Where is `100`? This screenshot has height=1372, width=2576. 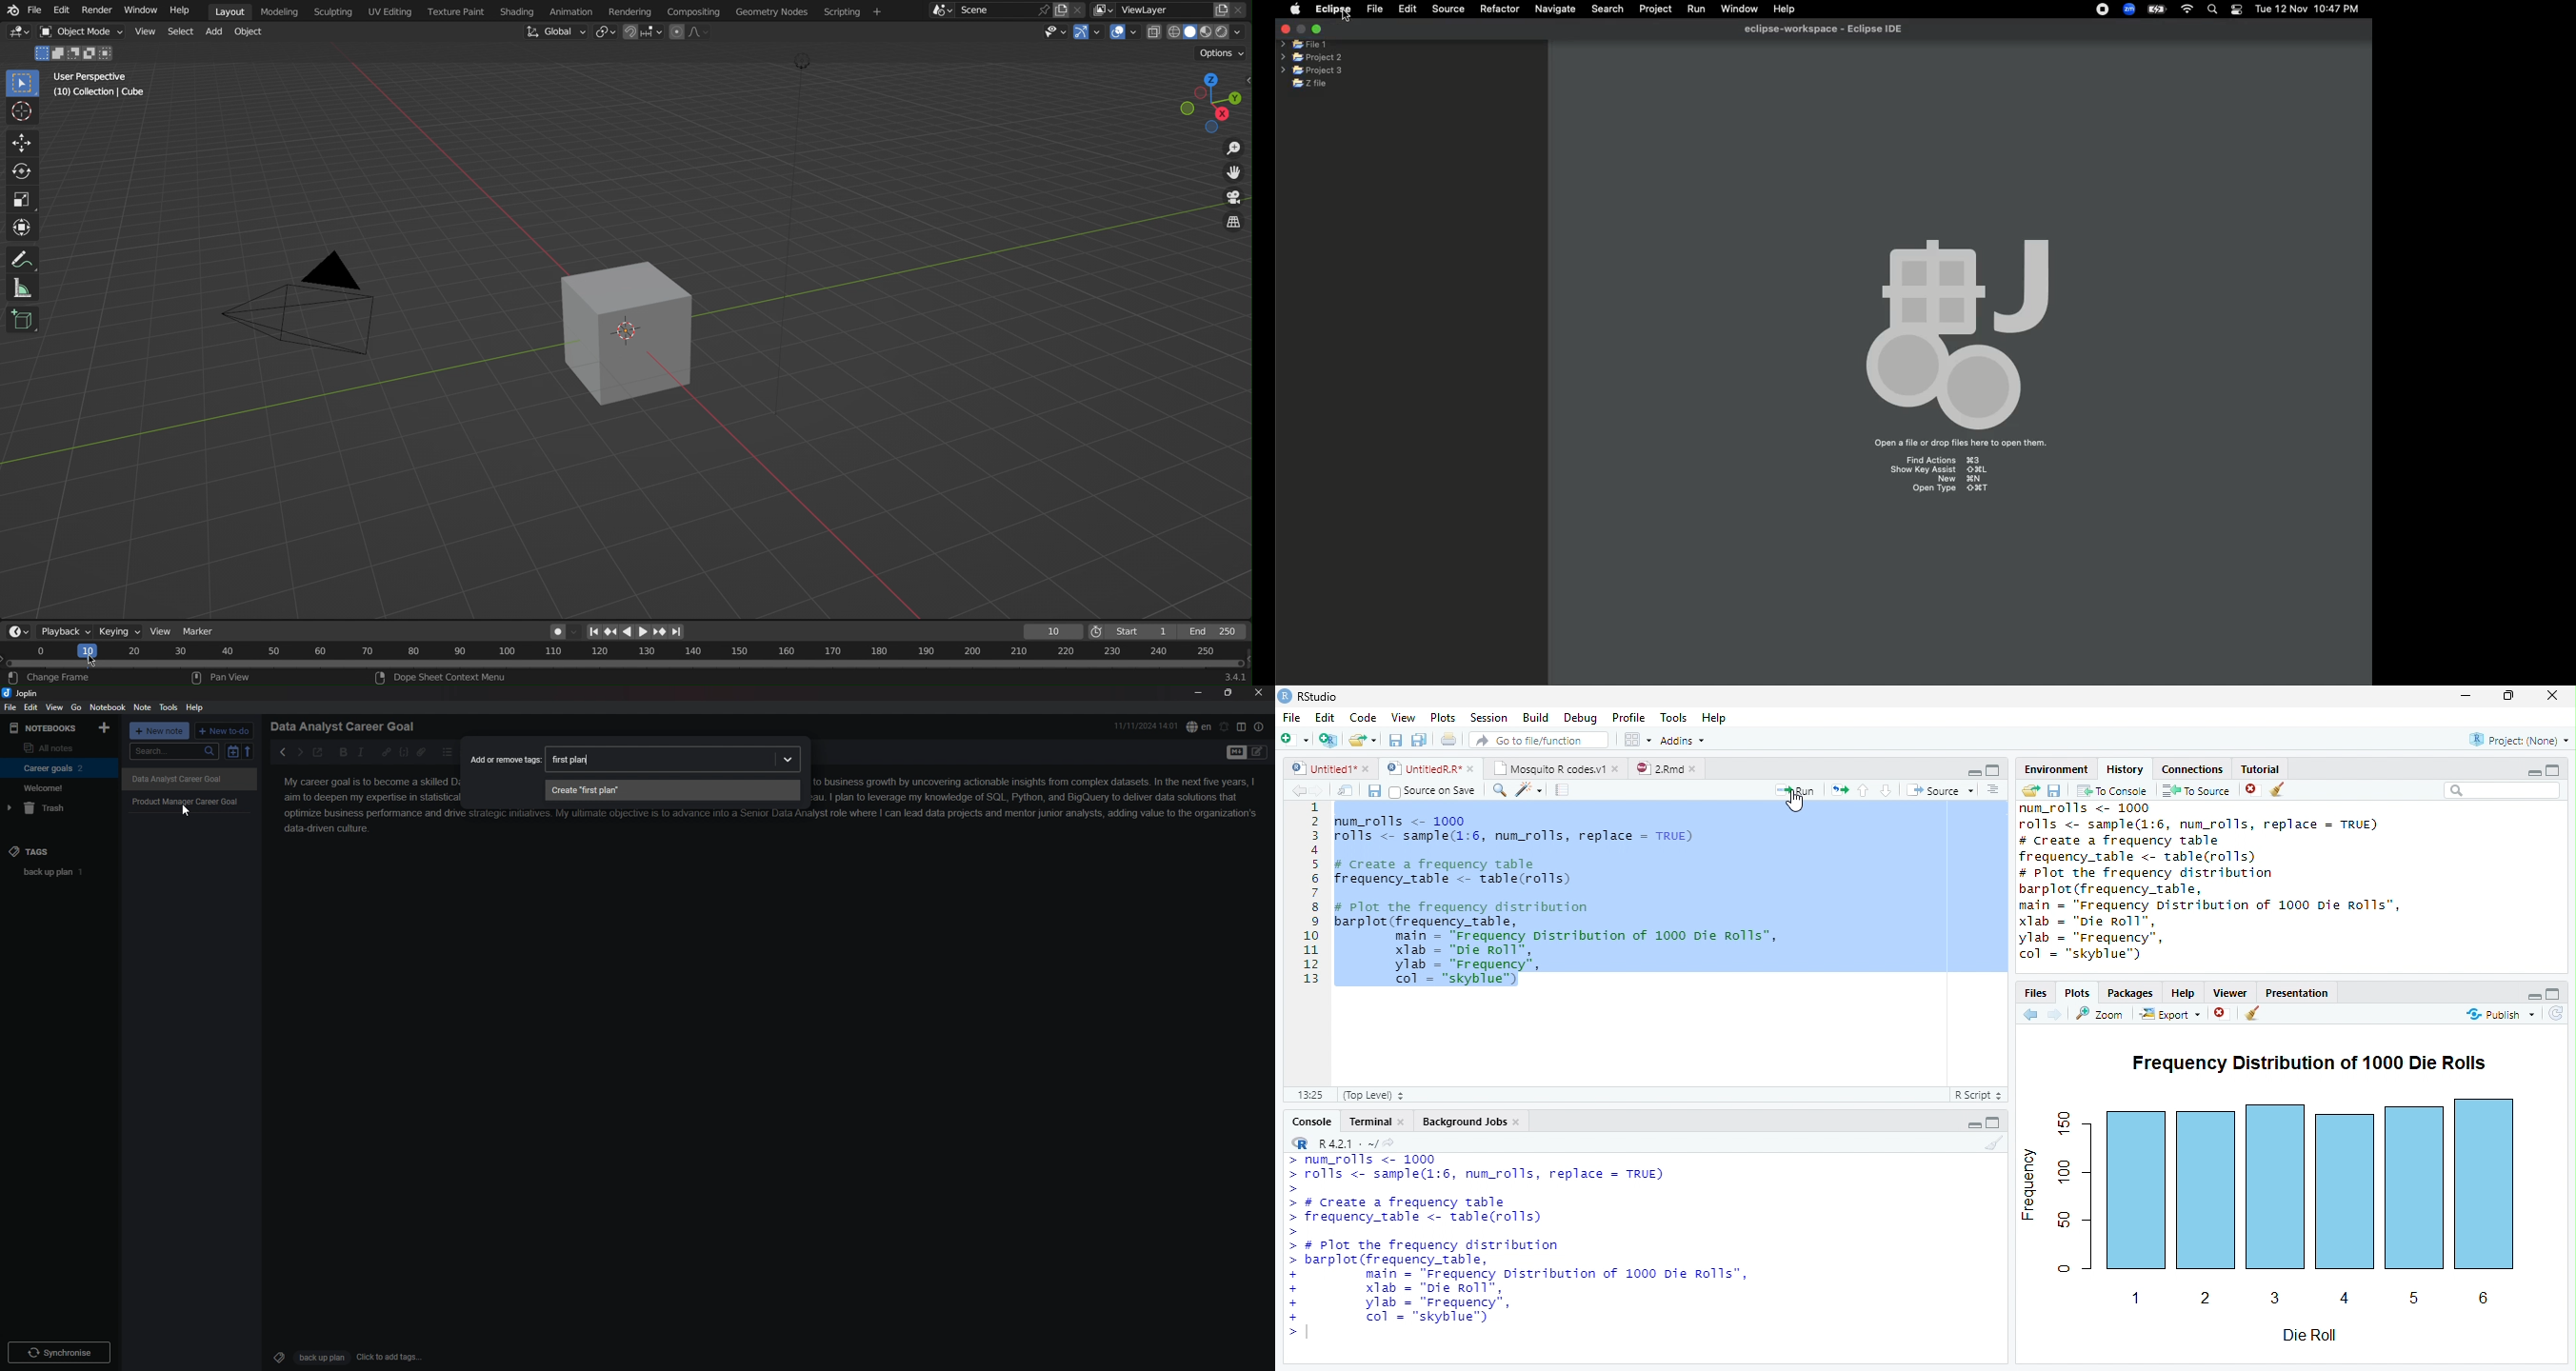 100 is located at coordinates (2065, 1172).